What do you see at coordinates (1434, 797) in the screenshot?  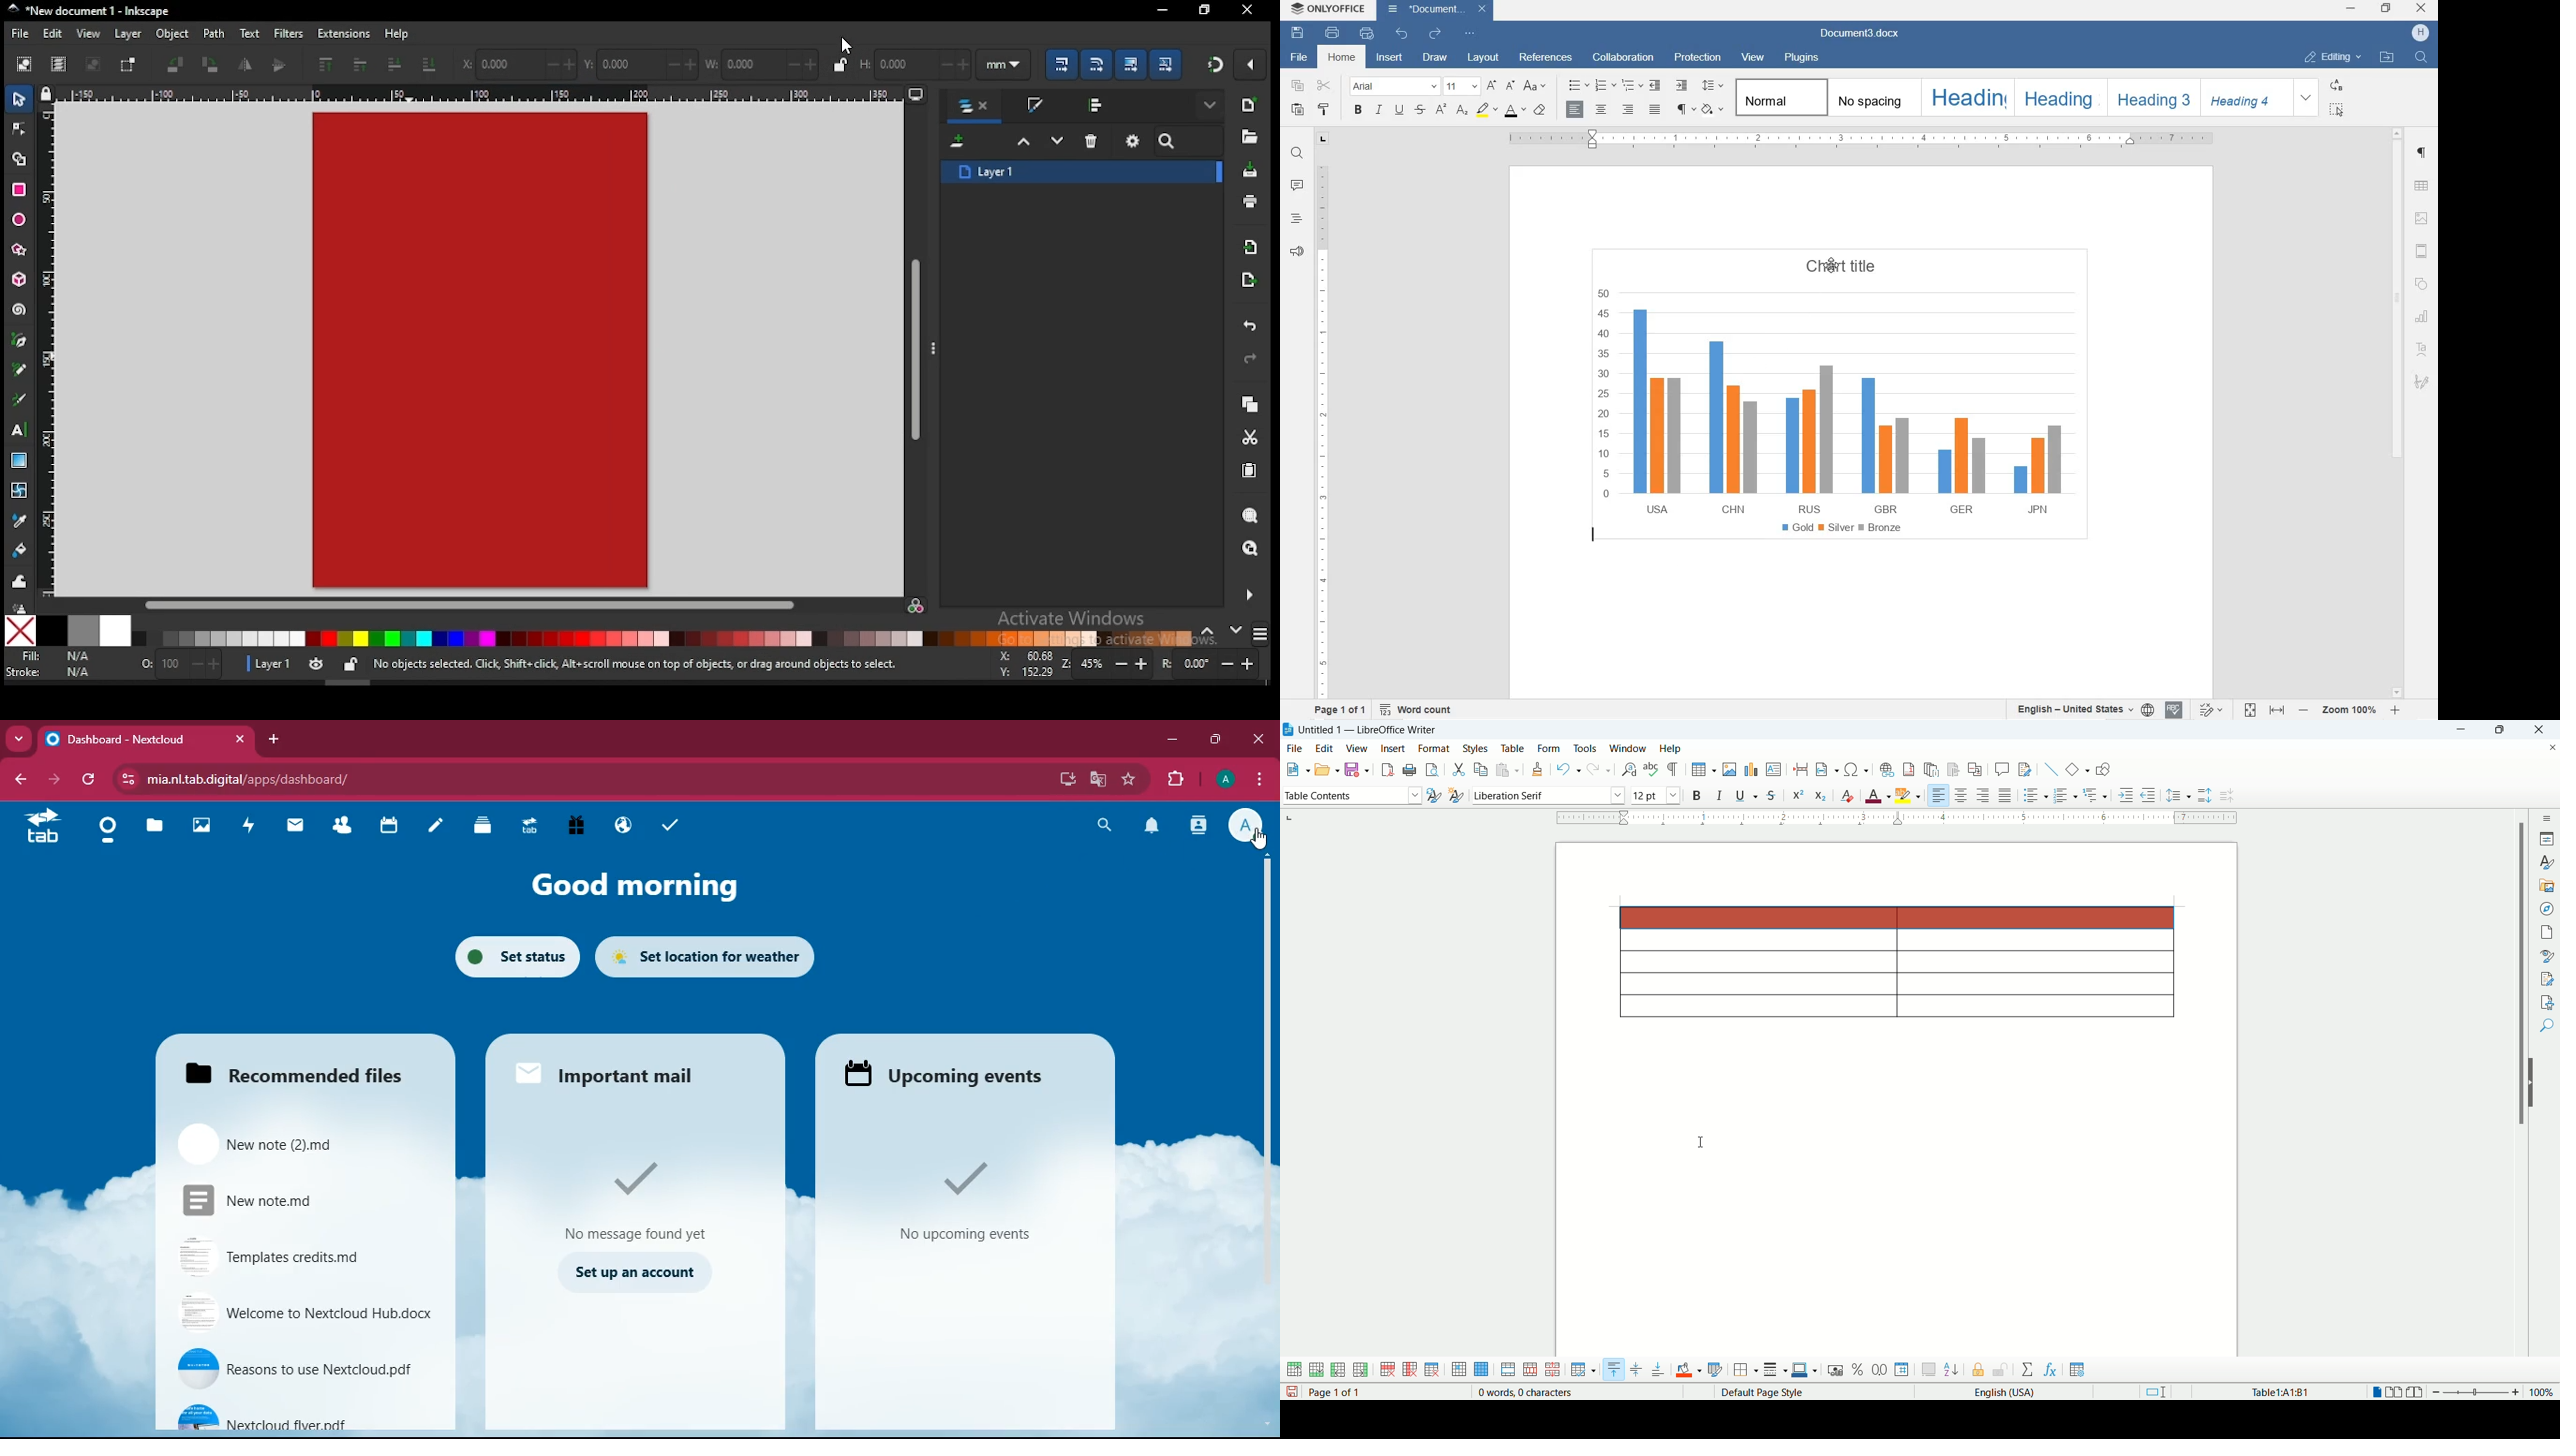 I see `selected style` at bounding box center [1434, 797].